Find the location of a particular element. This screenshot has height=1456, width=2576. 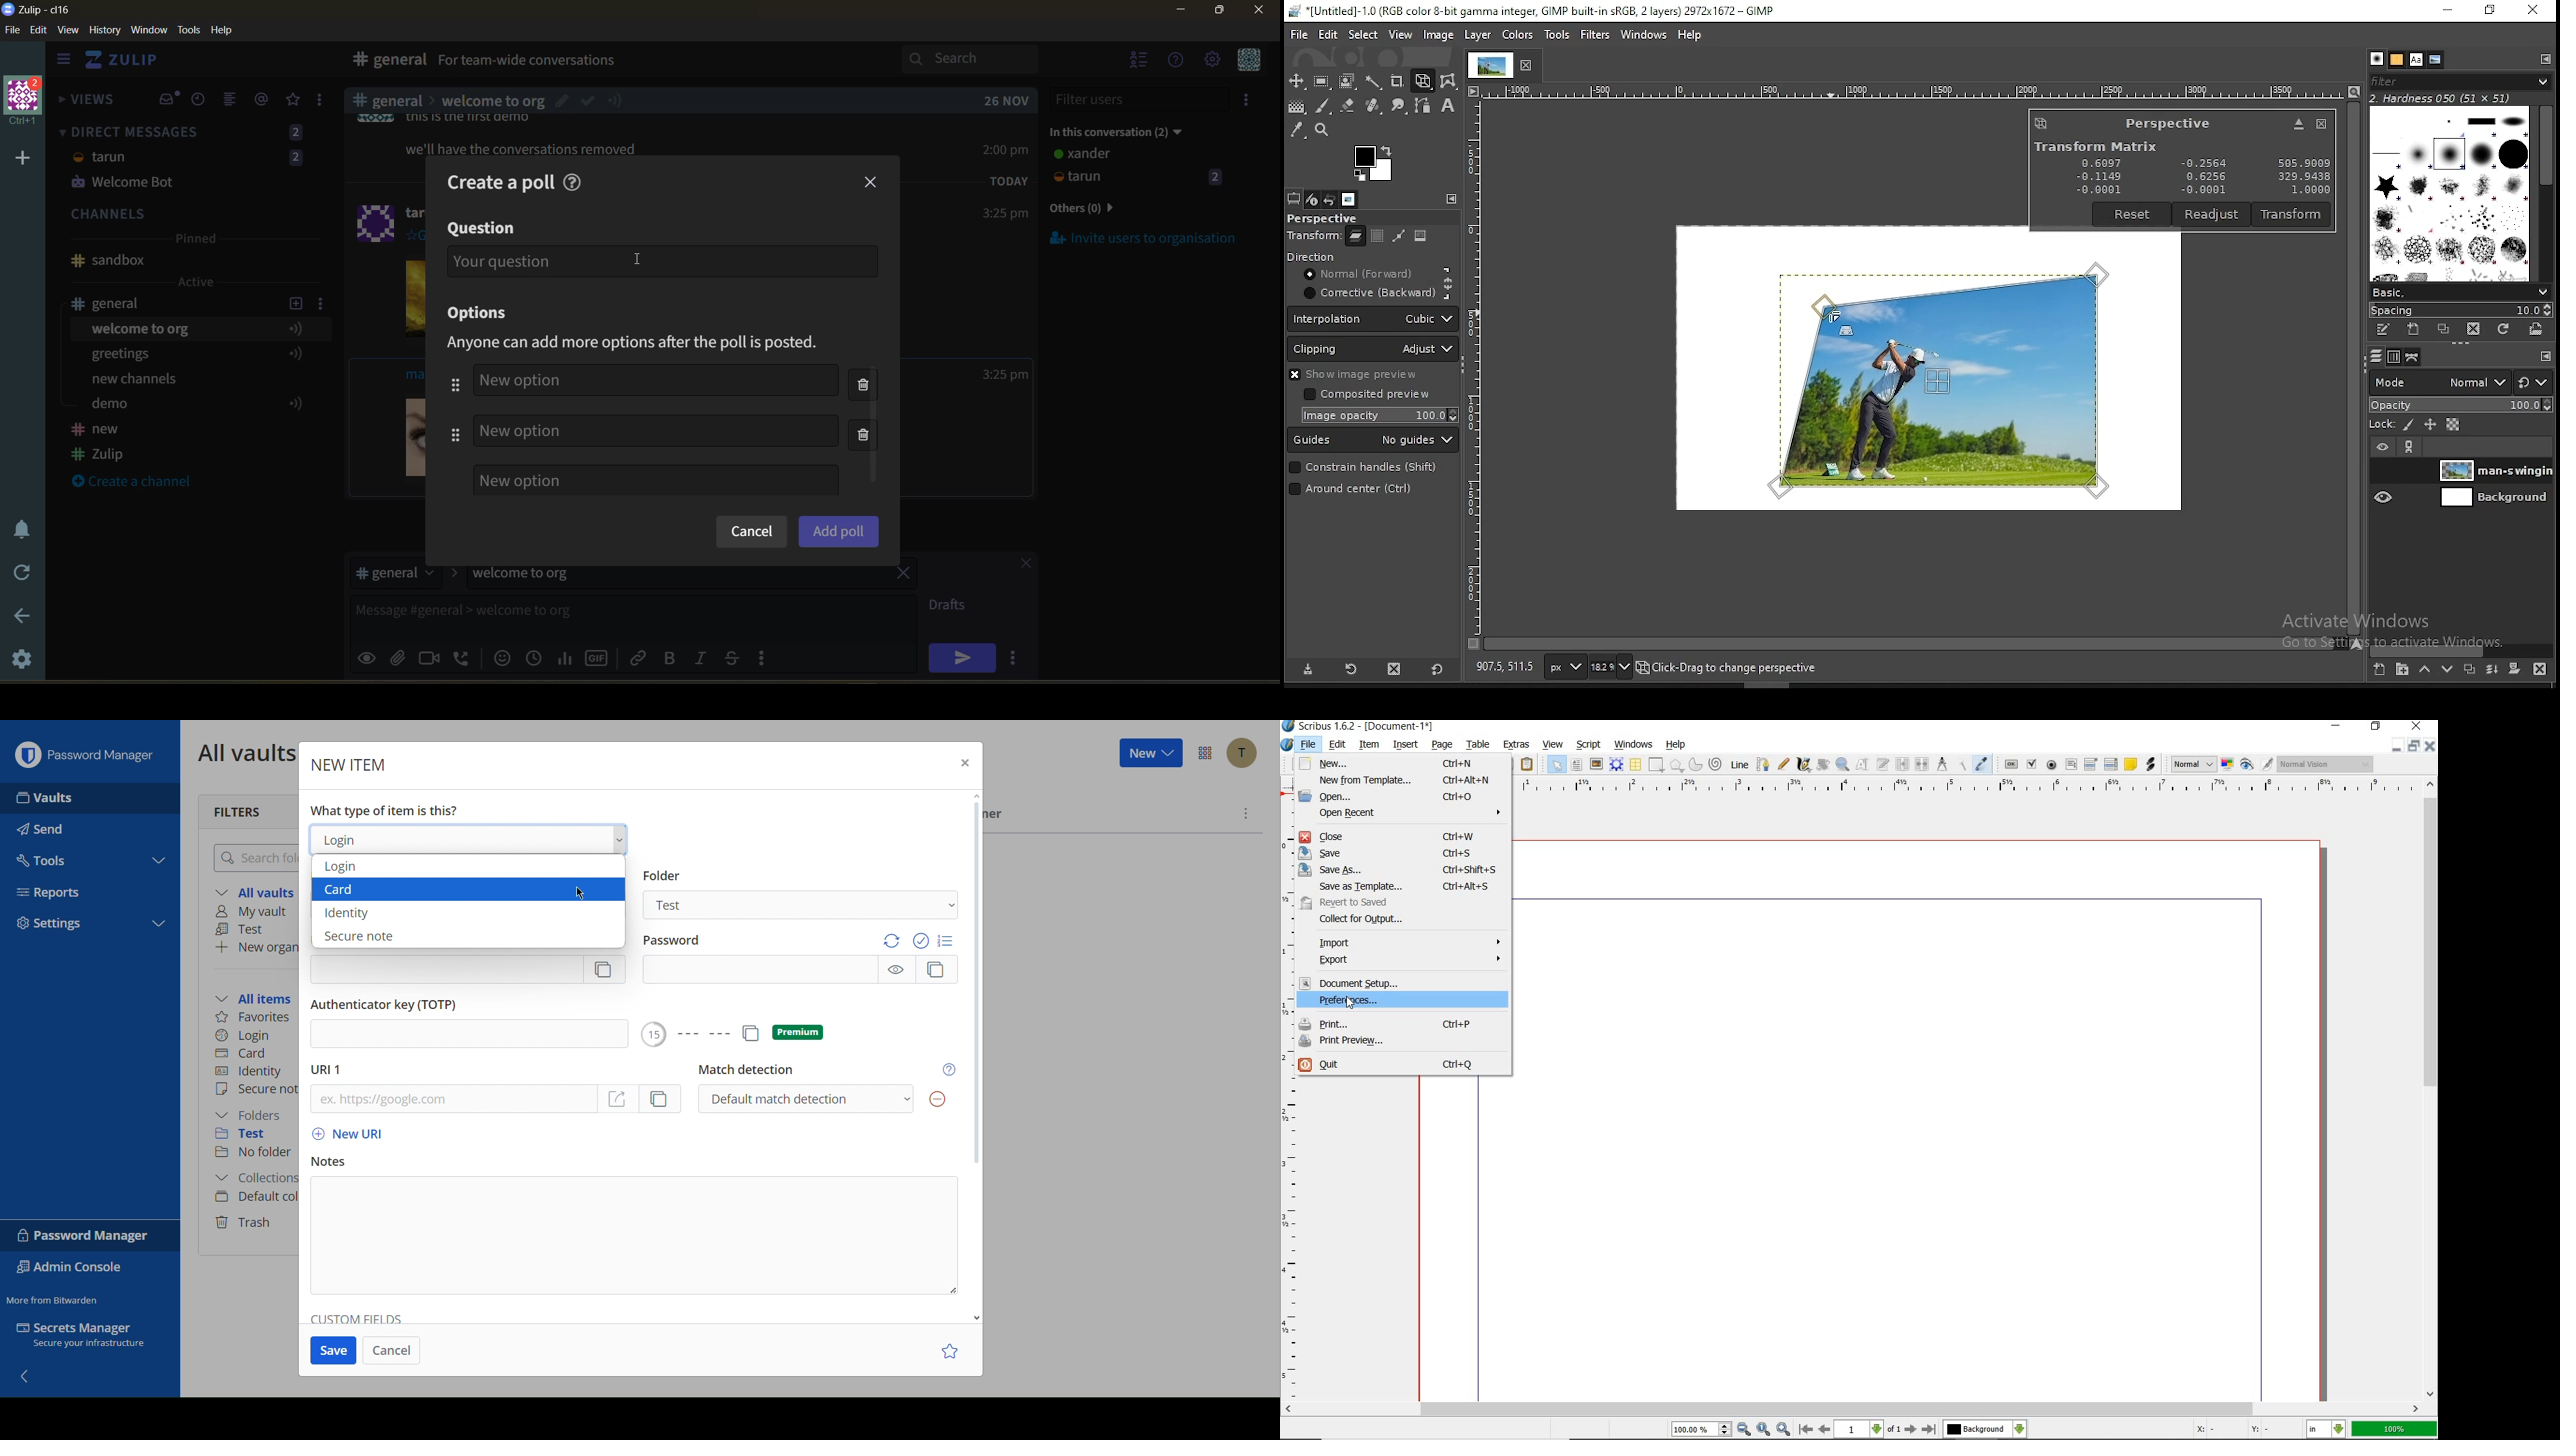

view is located at coordinates (1554, 745).